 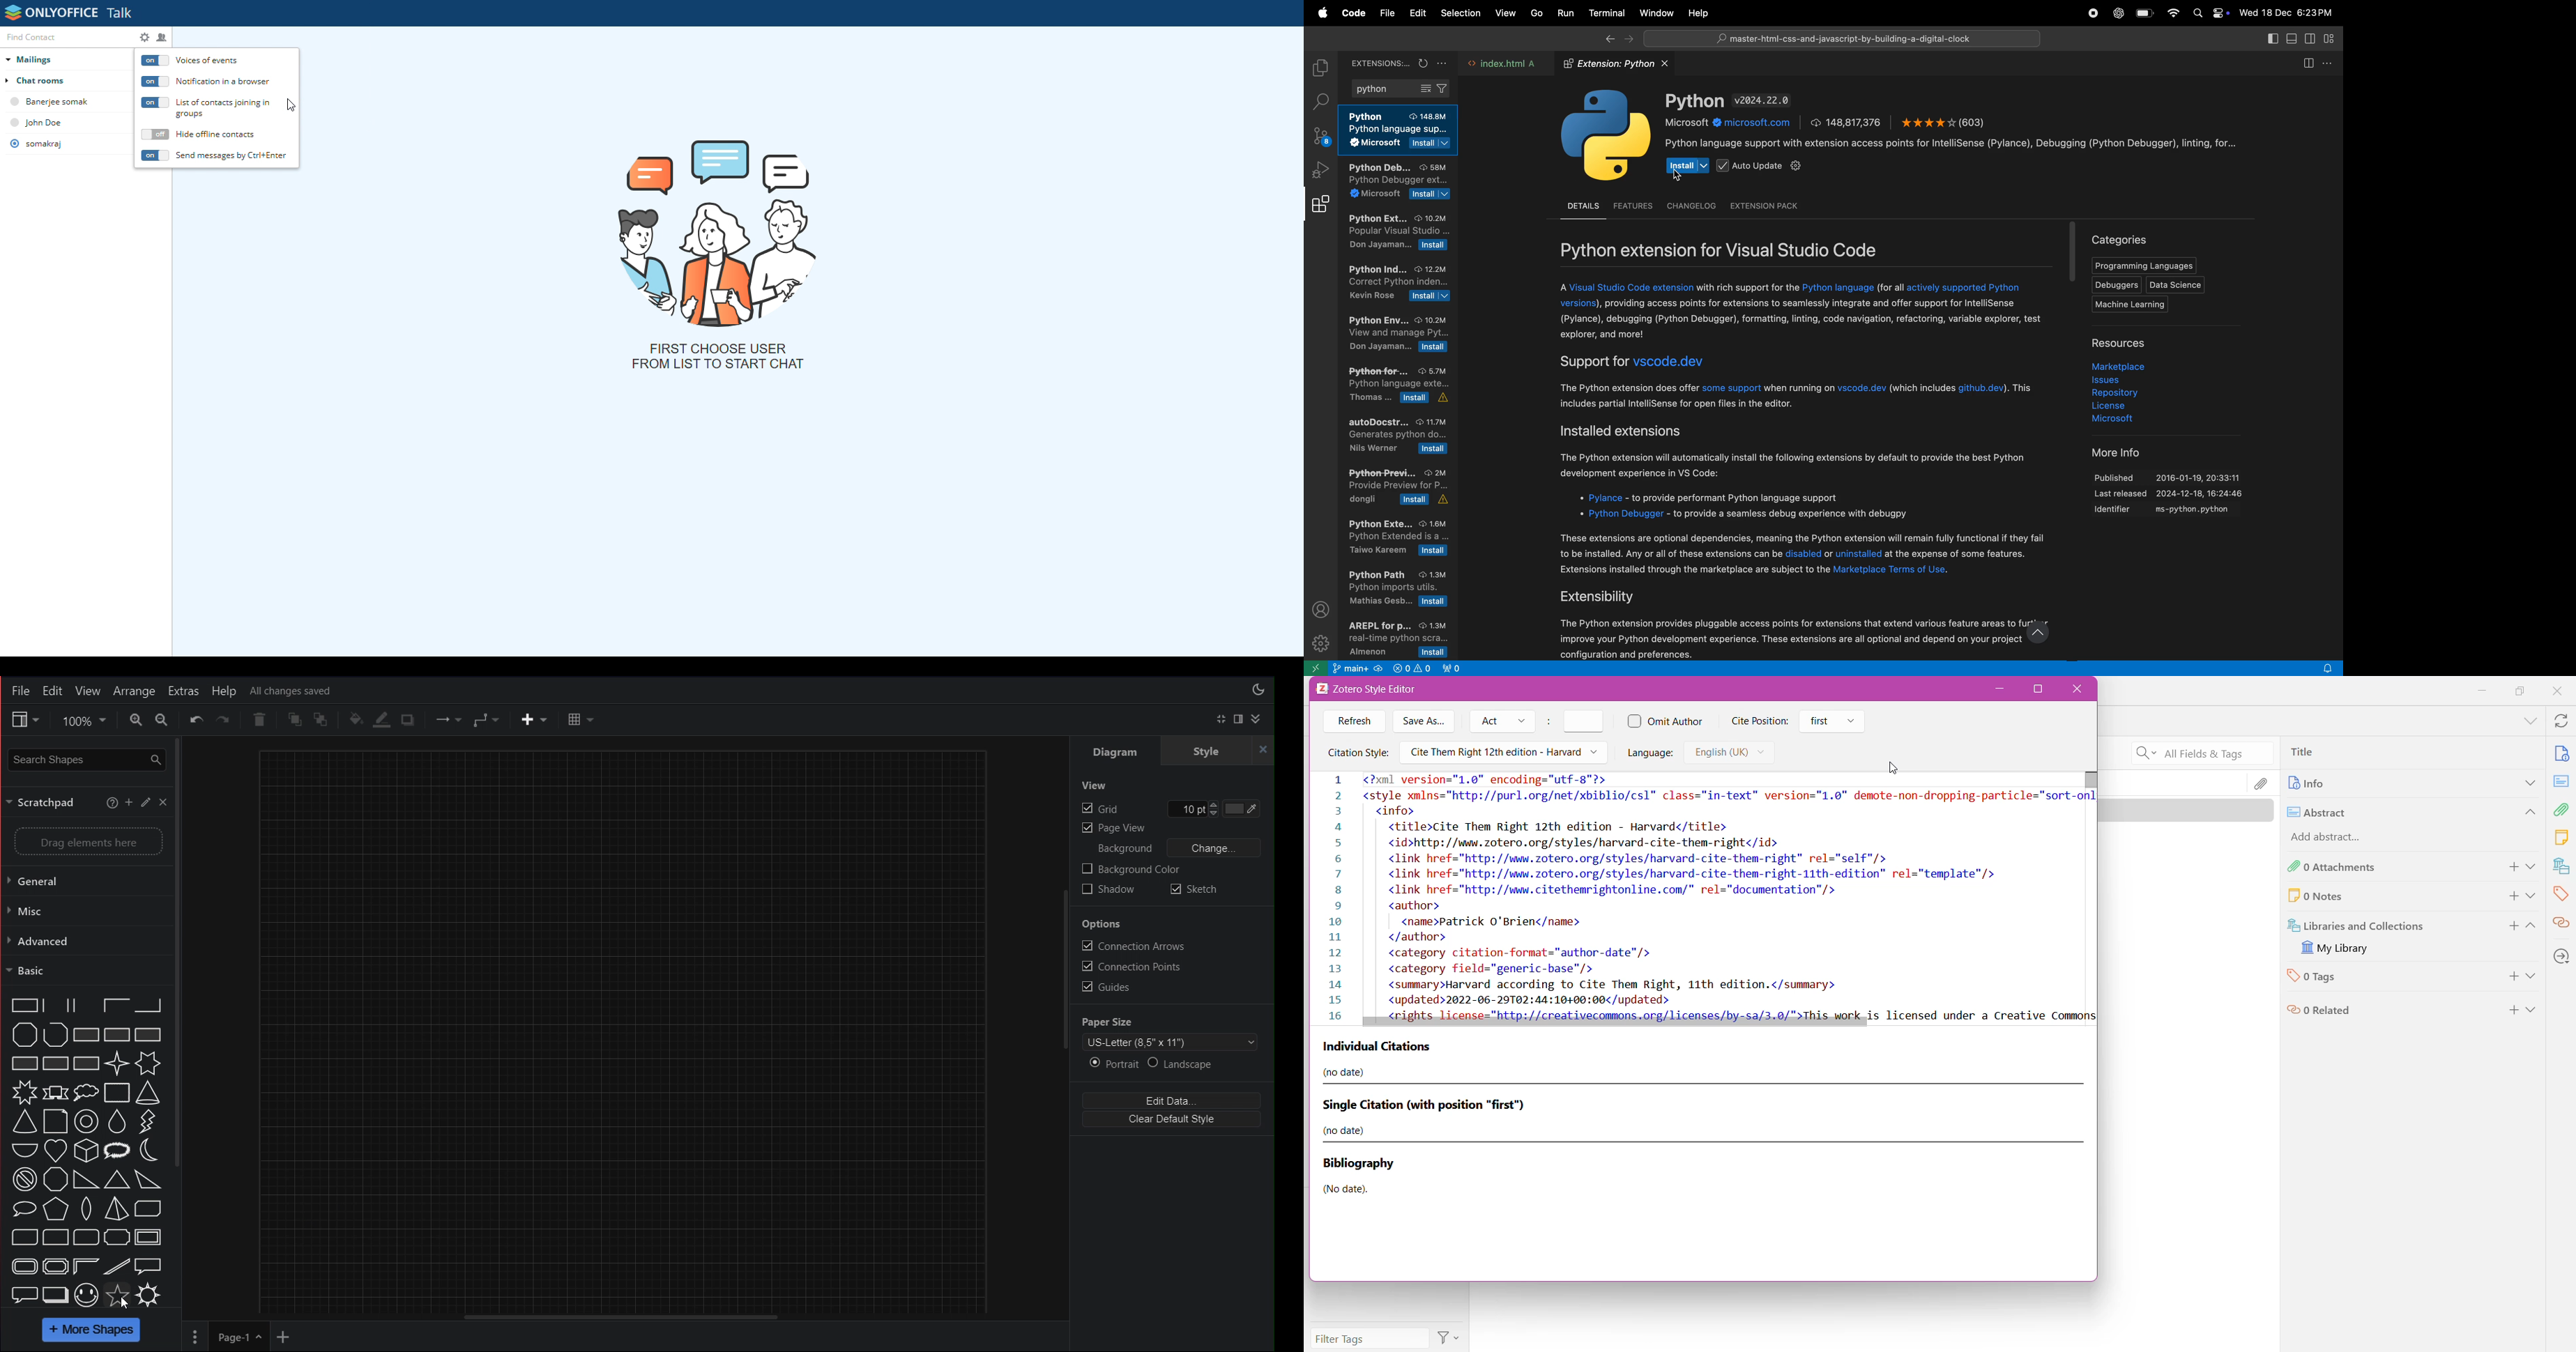 I want to click on explore, so click(x=1320, y=69).